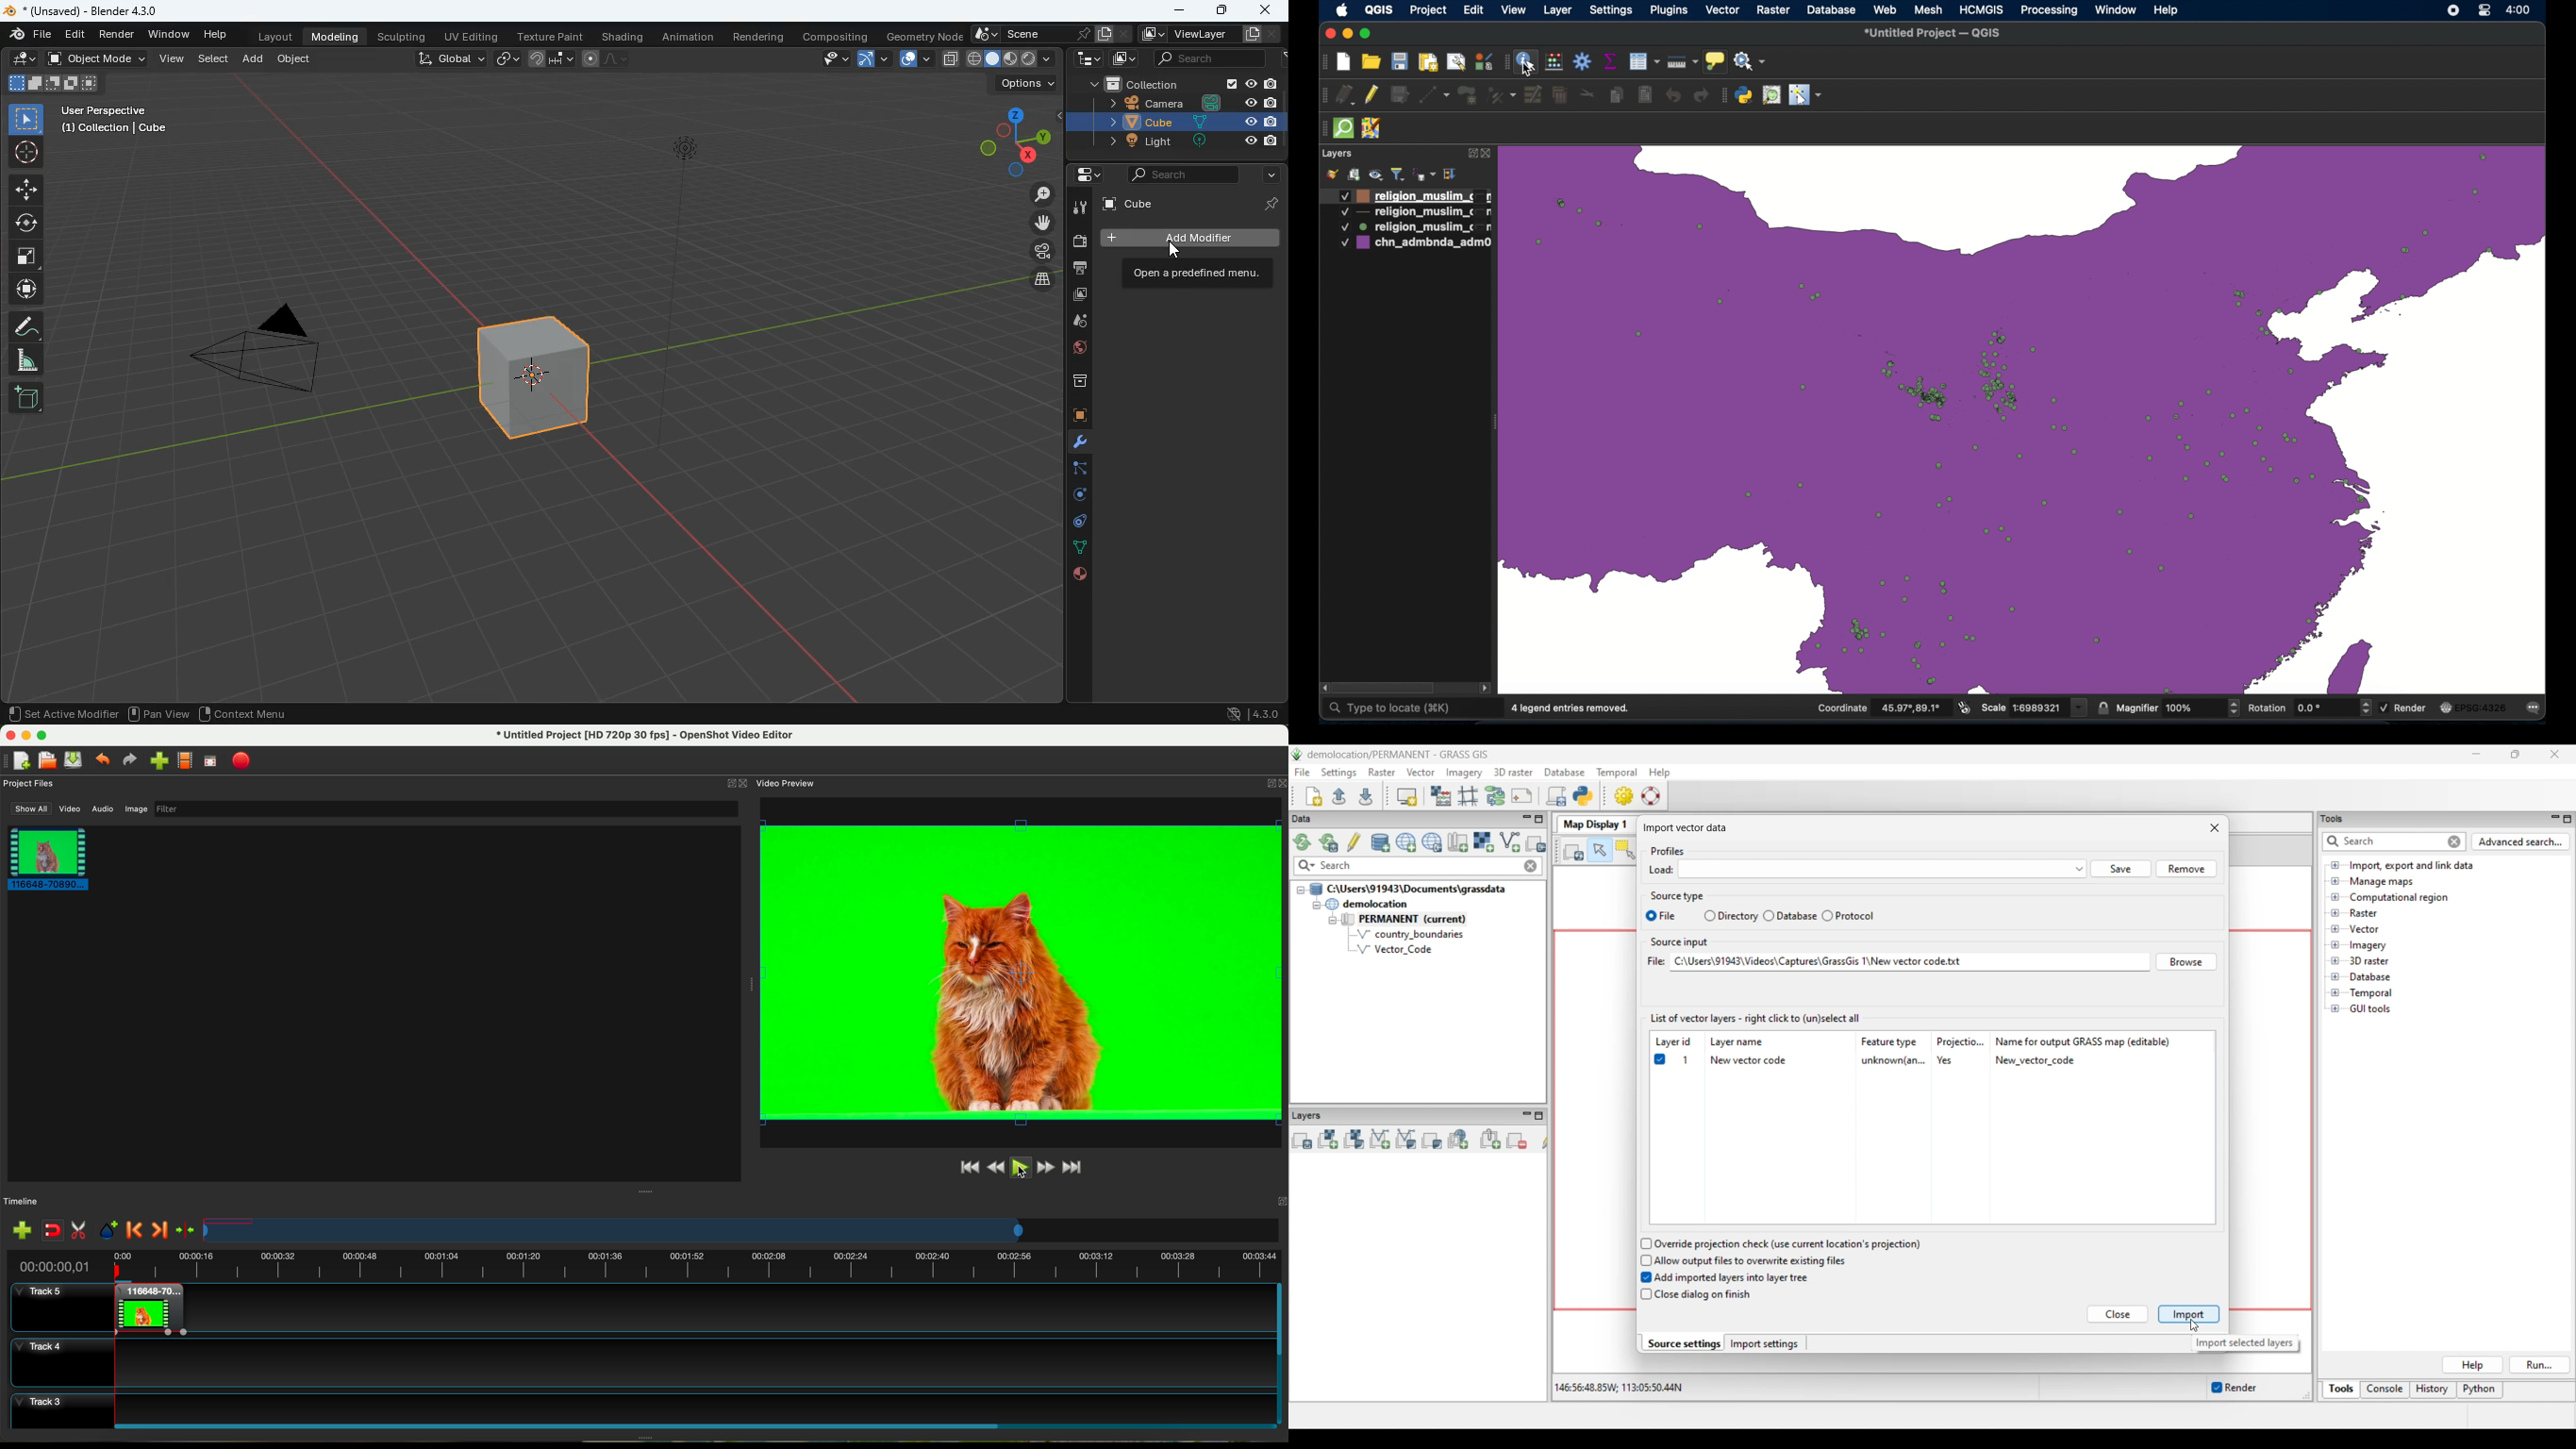 Image resolution: width=2576 pixels, height=1456 pixels. What do you see at coordinates (1384, 688) in the screenshot?
I see `scroll box` at bounding box center [1384, 688].